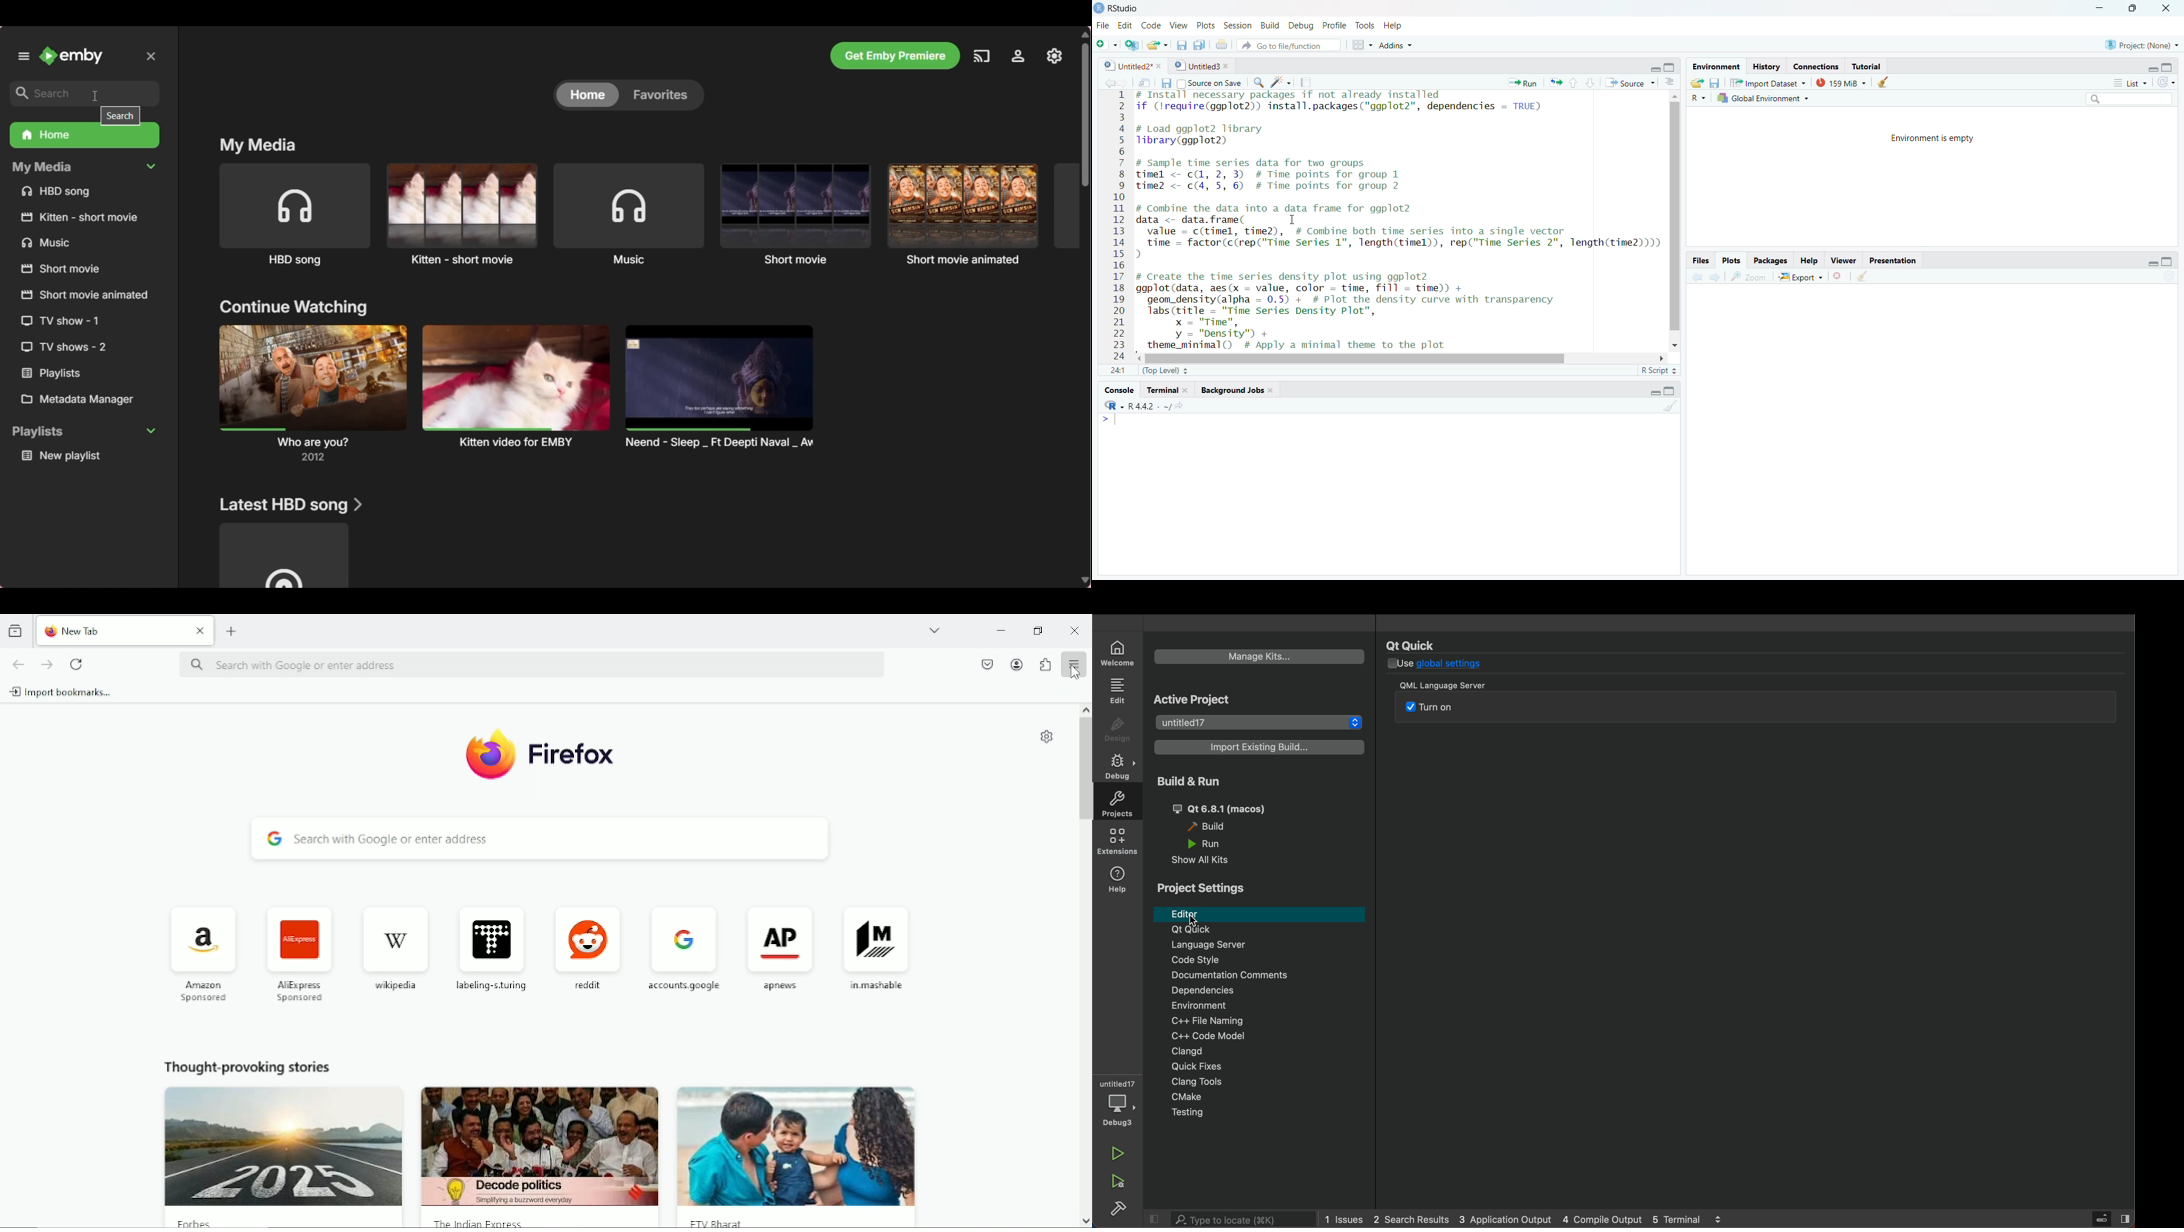 The height and width of the screenshot is (1232, 2184). I want to click on File, so click(1103, 25).